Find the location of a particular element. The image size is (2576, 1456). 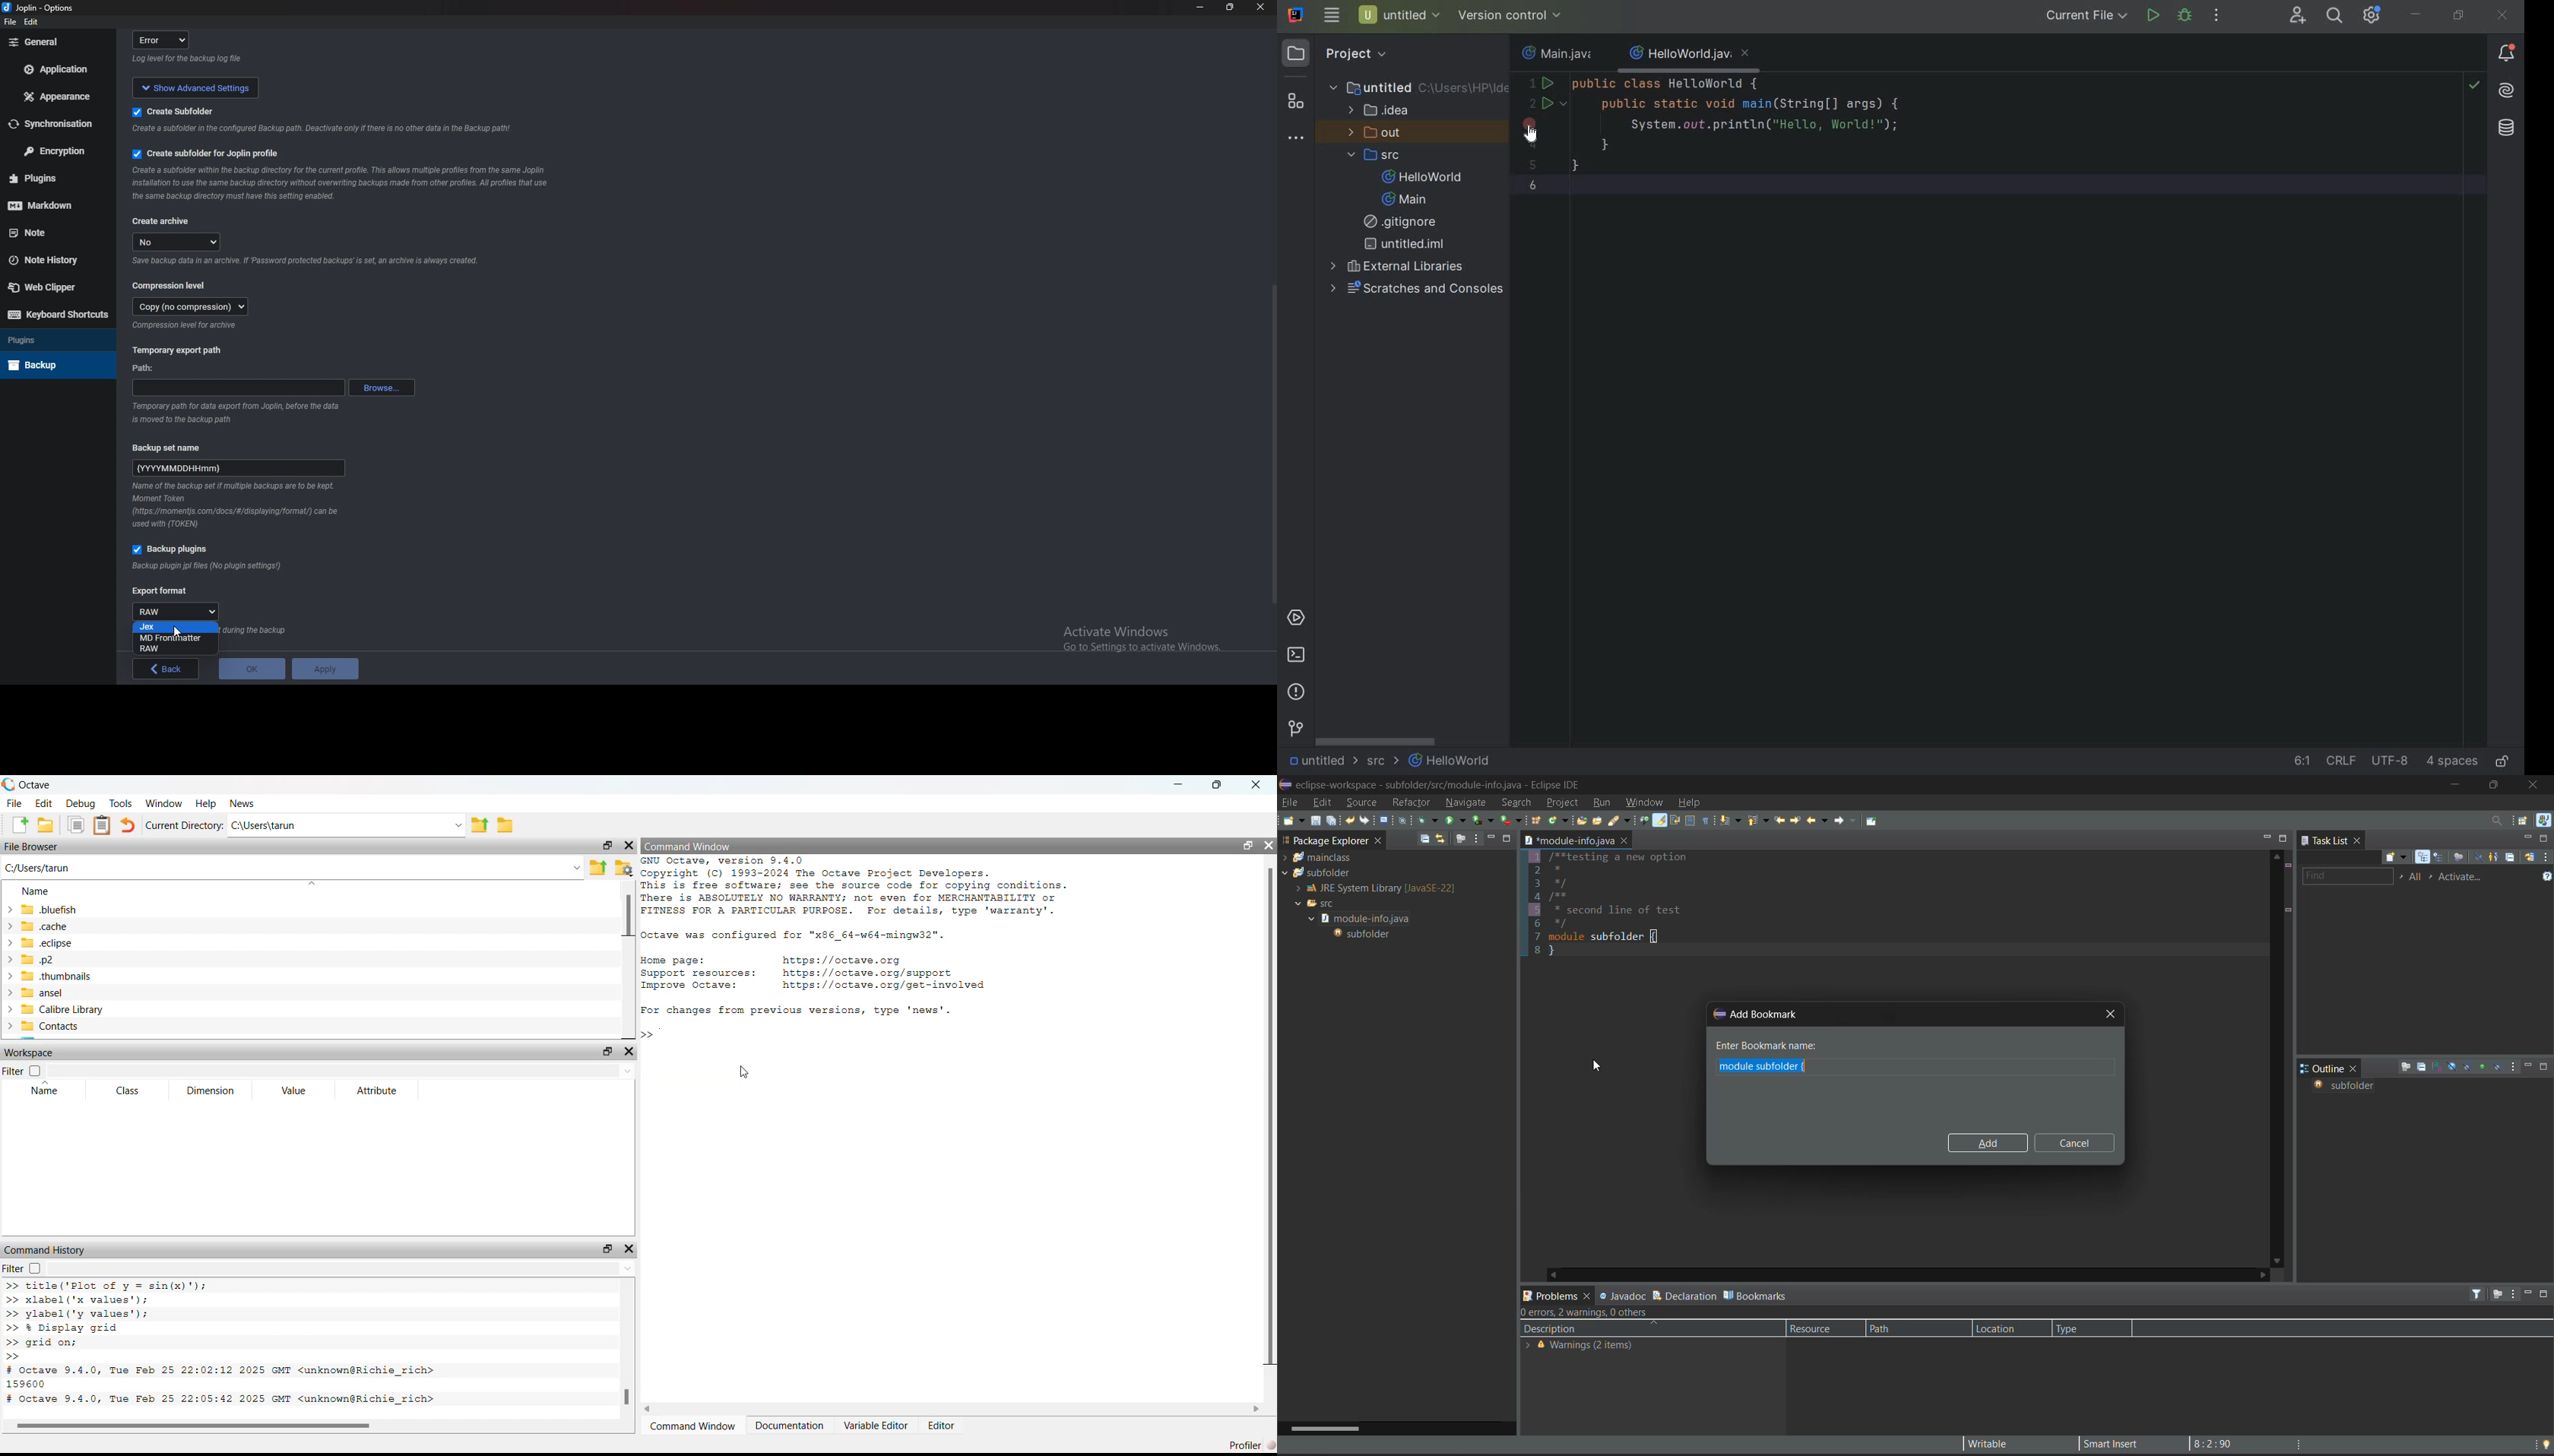

focus on active task is located at coordinates (1462, 838).